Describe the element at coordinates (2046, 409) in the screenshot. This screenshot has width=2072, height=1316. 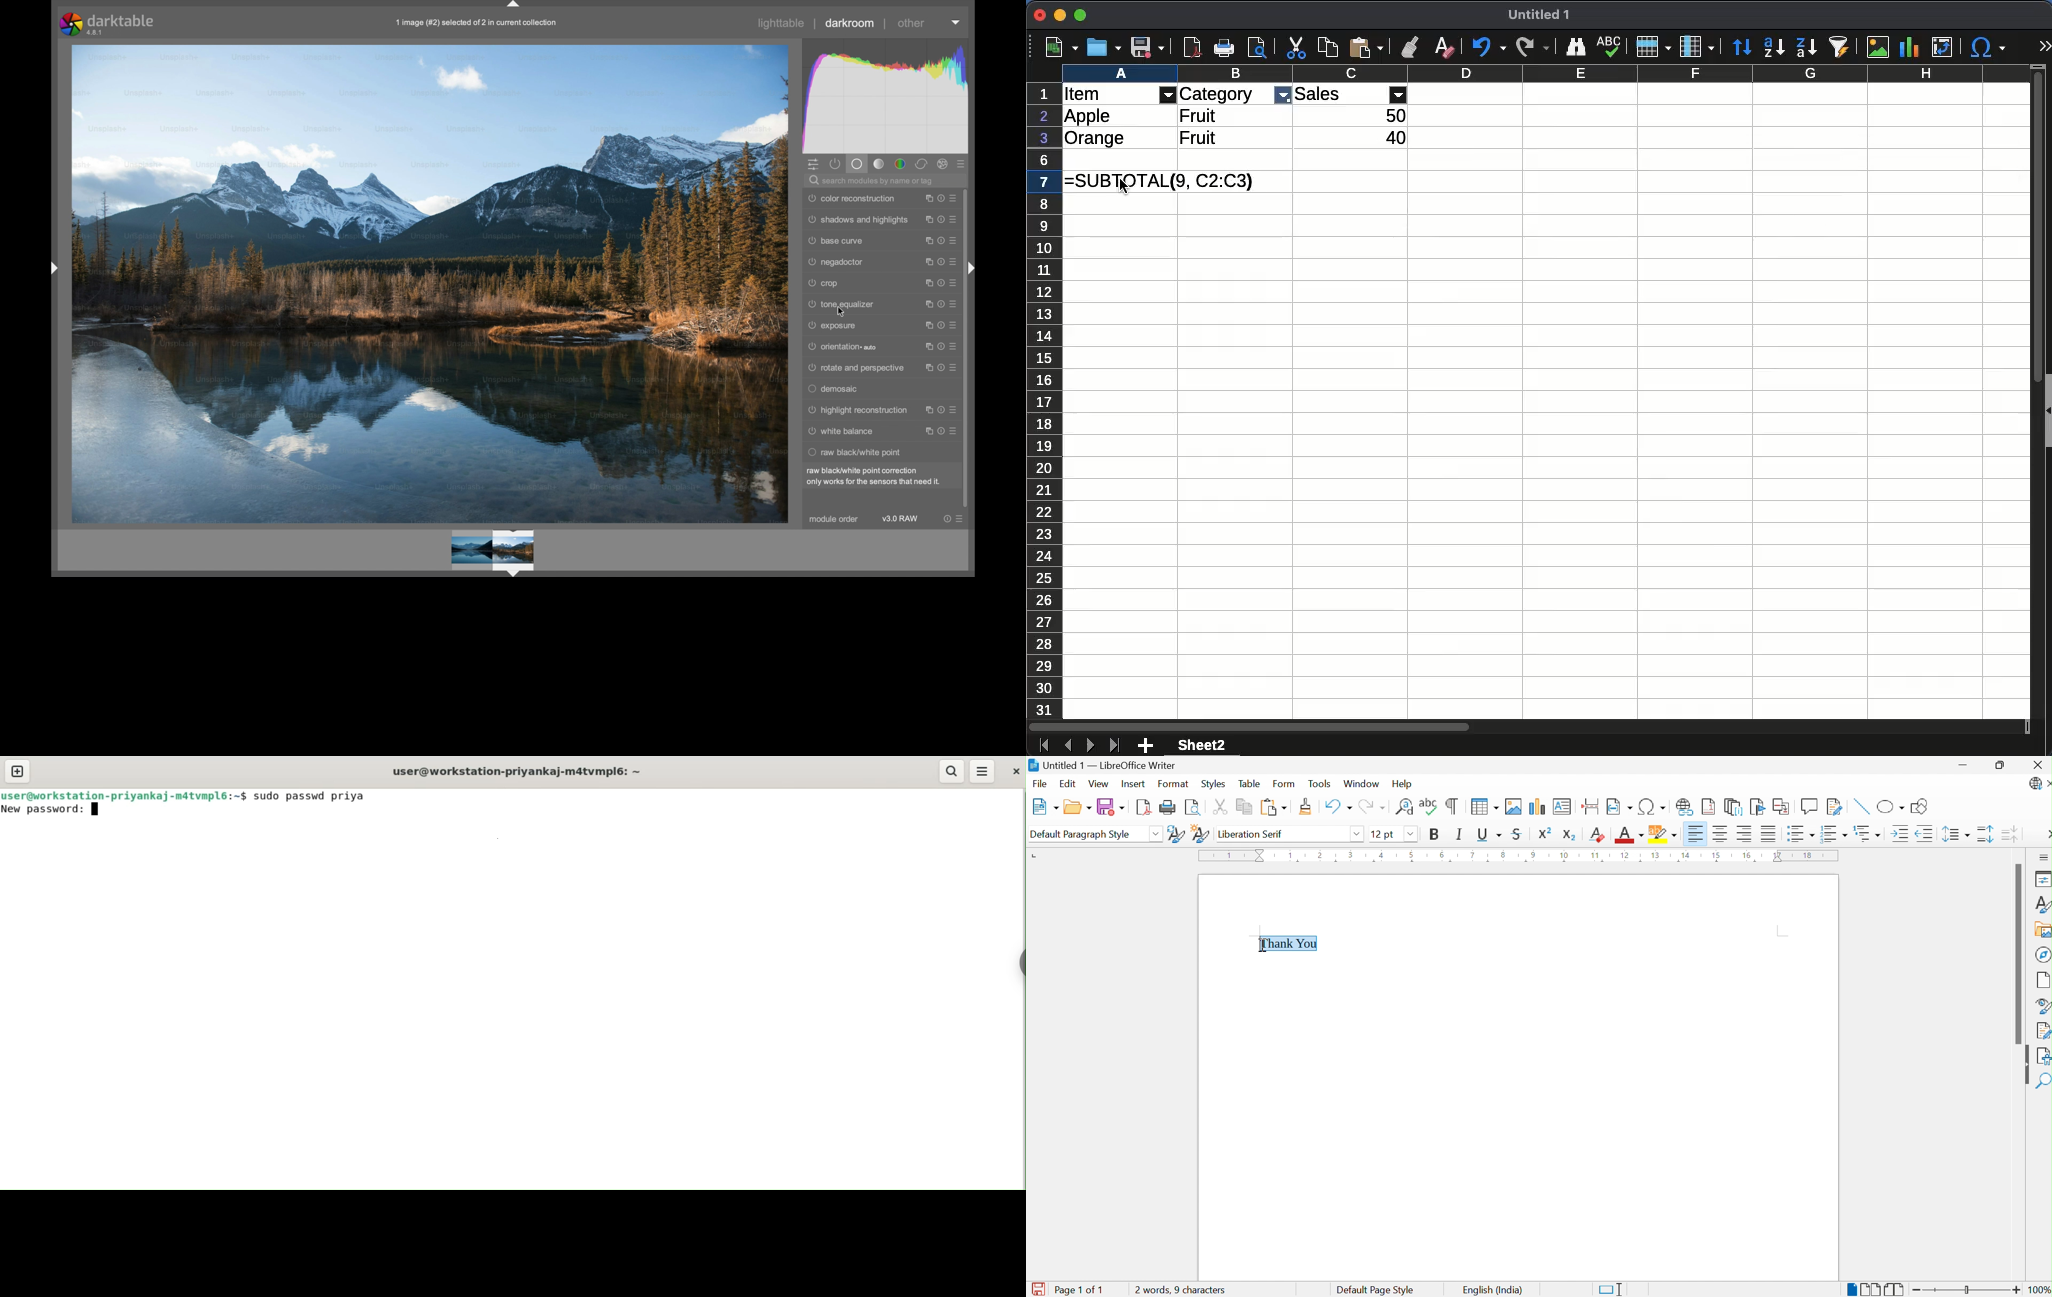
I see `collapse` at that location.